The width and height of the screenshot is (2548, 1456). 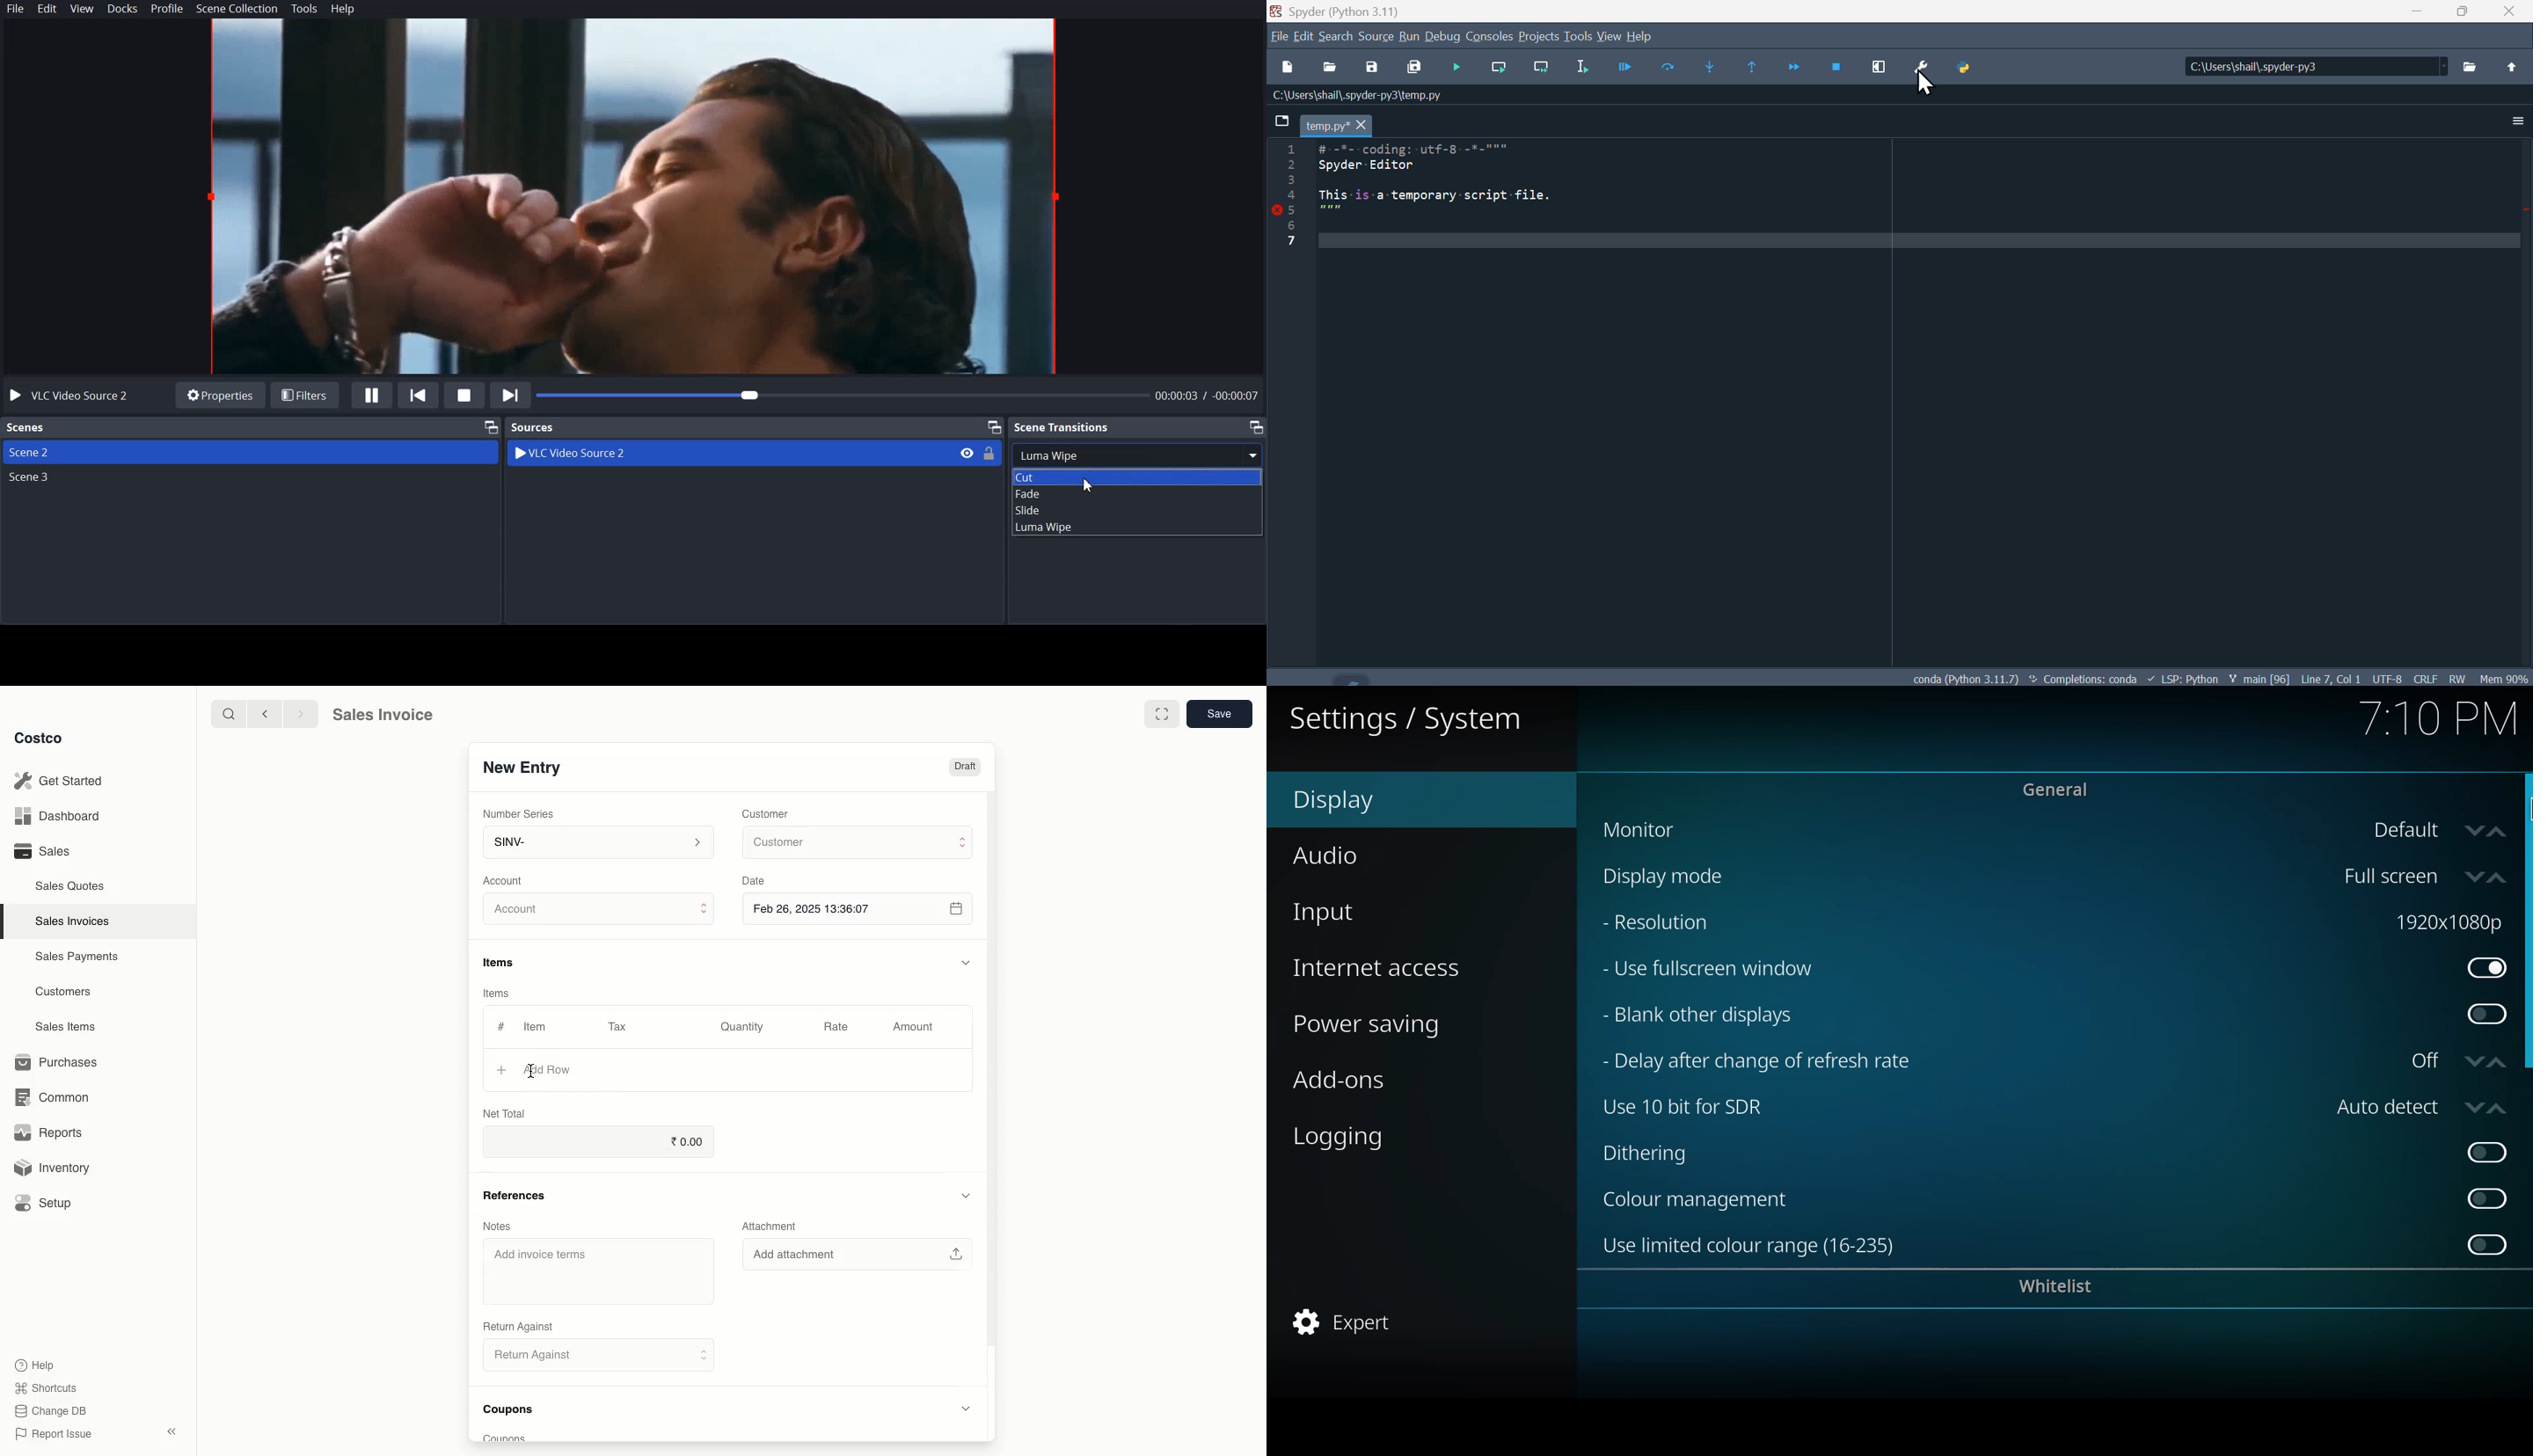 I want to click on Full width toggle, so click(x=1160, y=715).